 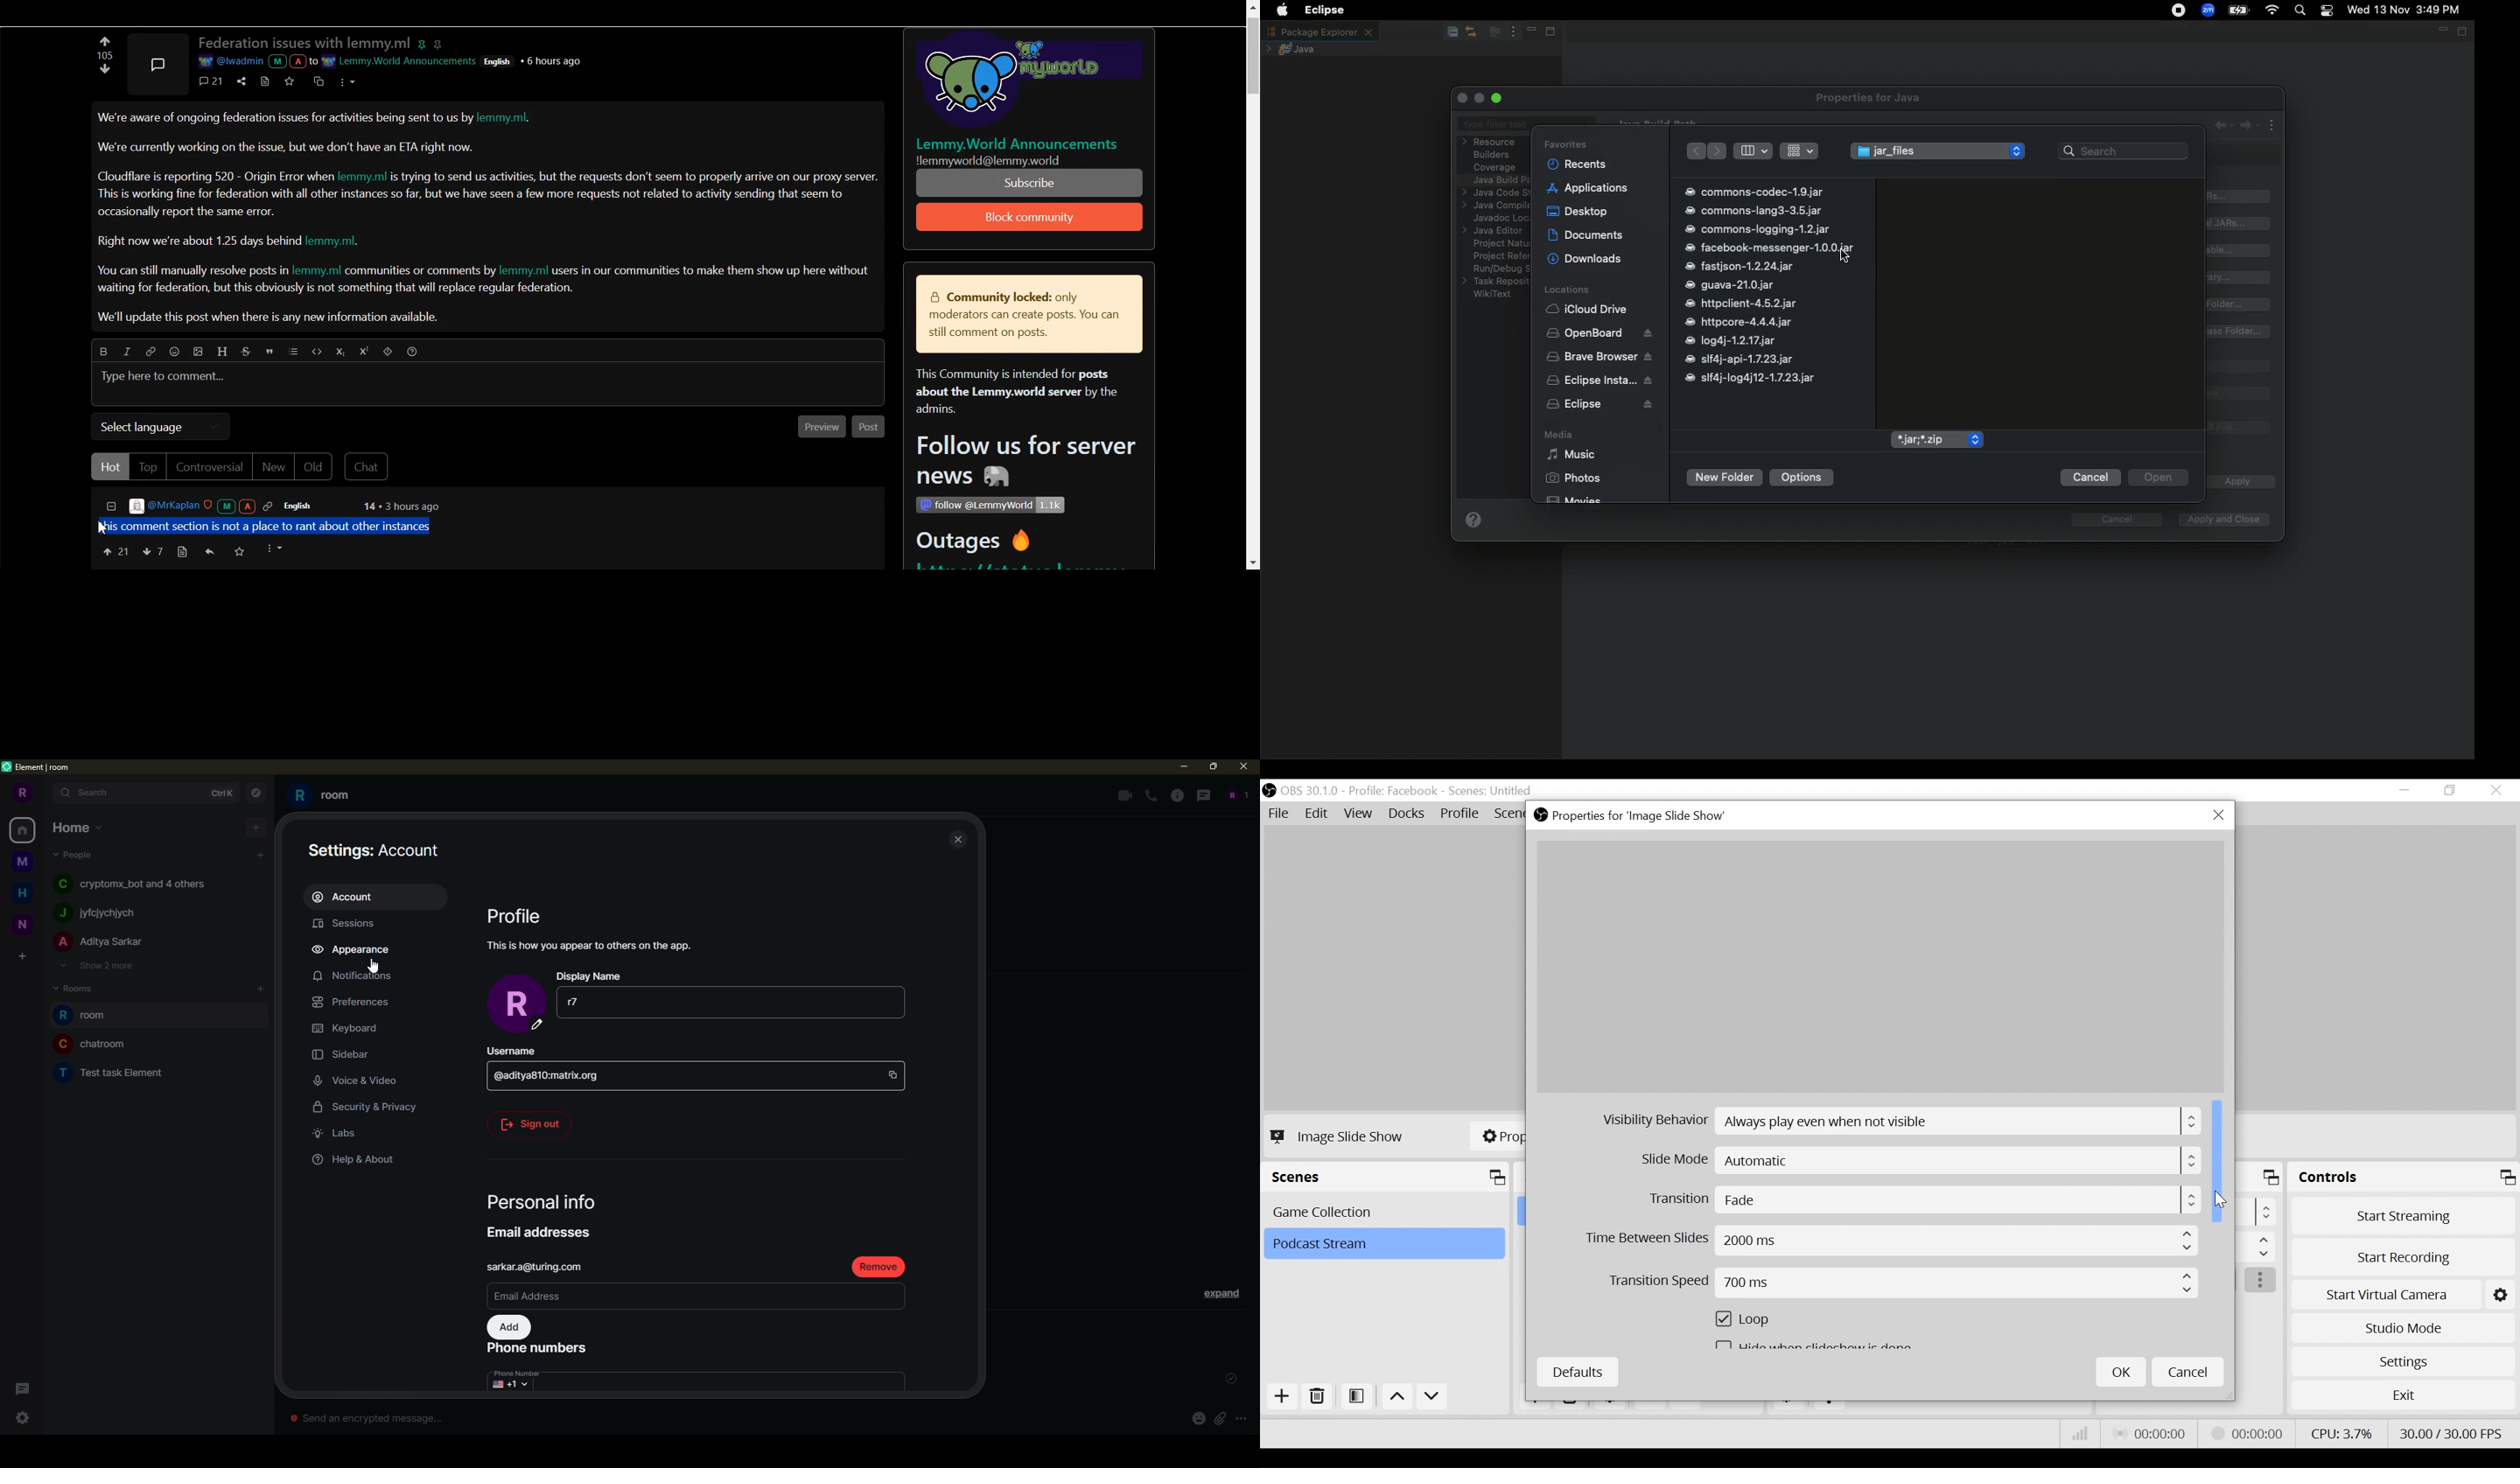 I want to click on close, so click(x=1246, y=766).